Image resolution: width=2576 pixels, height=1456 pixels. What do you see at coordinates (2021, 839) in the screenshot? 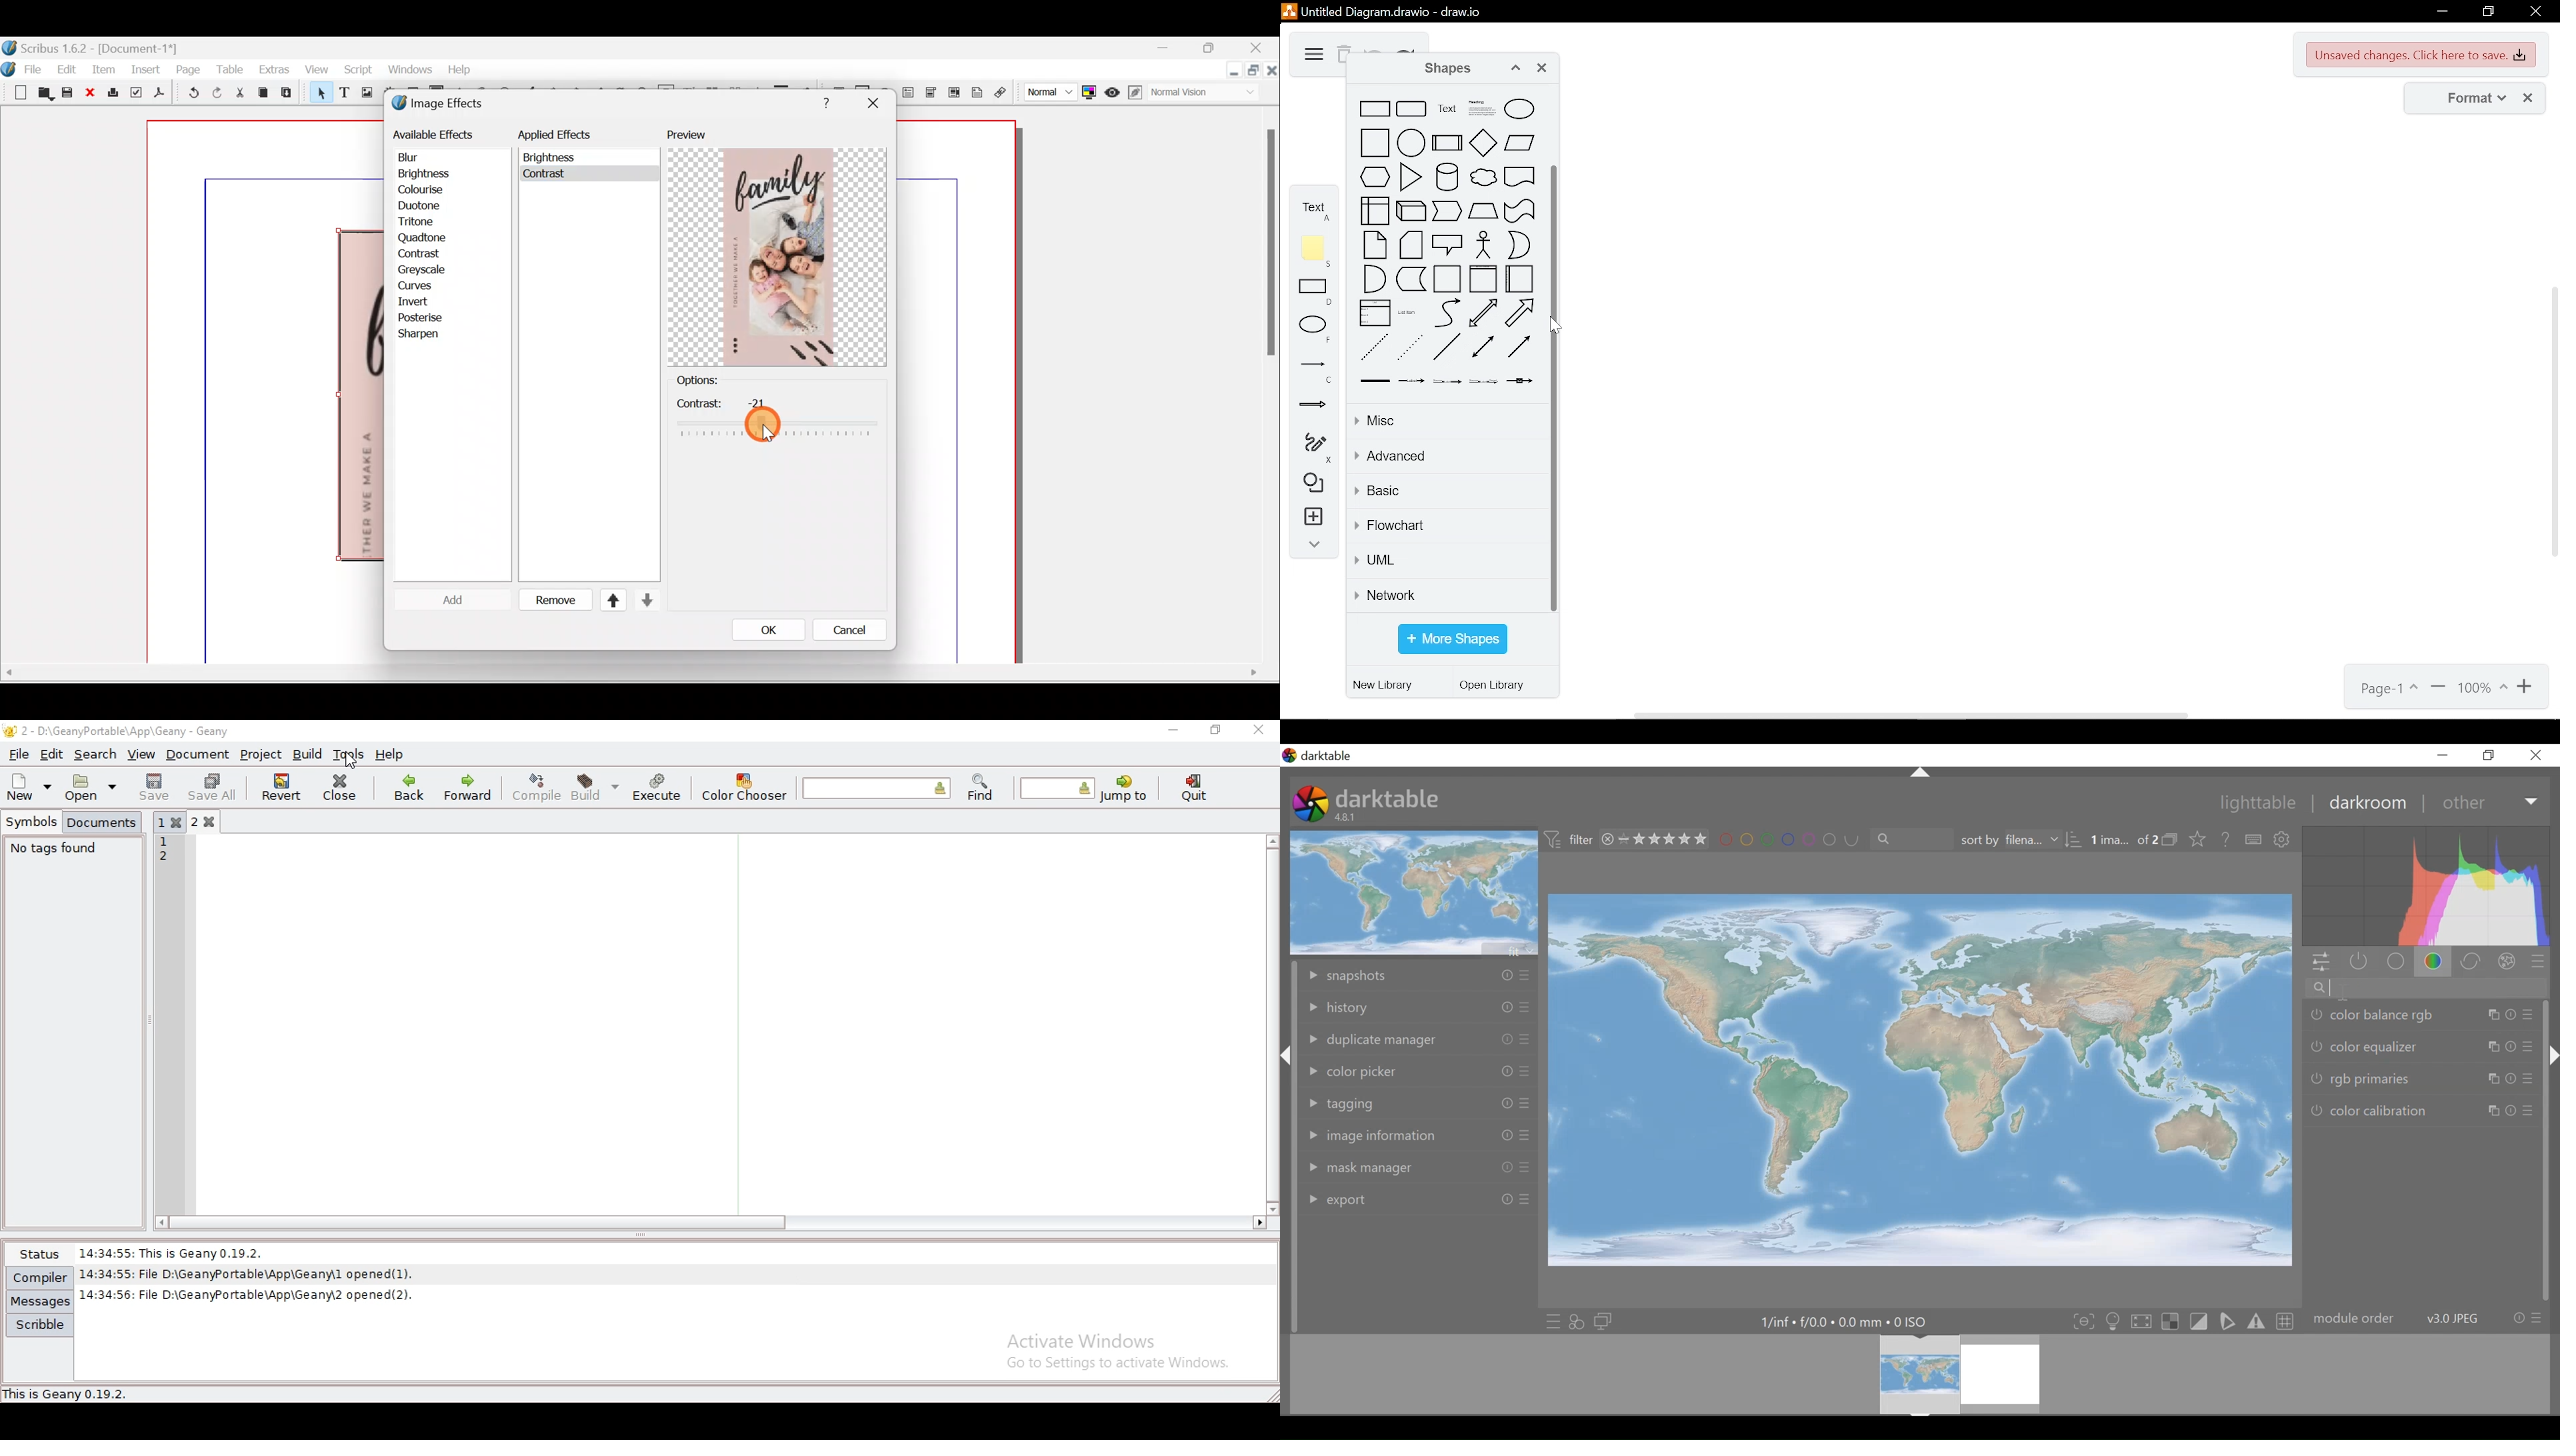
I see `sort by` at bounding box center [2021, 839].